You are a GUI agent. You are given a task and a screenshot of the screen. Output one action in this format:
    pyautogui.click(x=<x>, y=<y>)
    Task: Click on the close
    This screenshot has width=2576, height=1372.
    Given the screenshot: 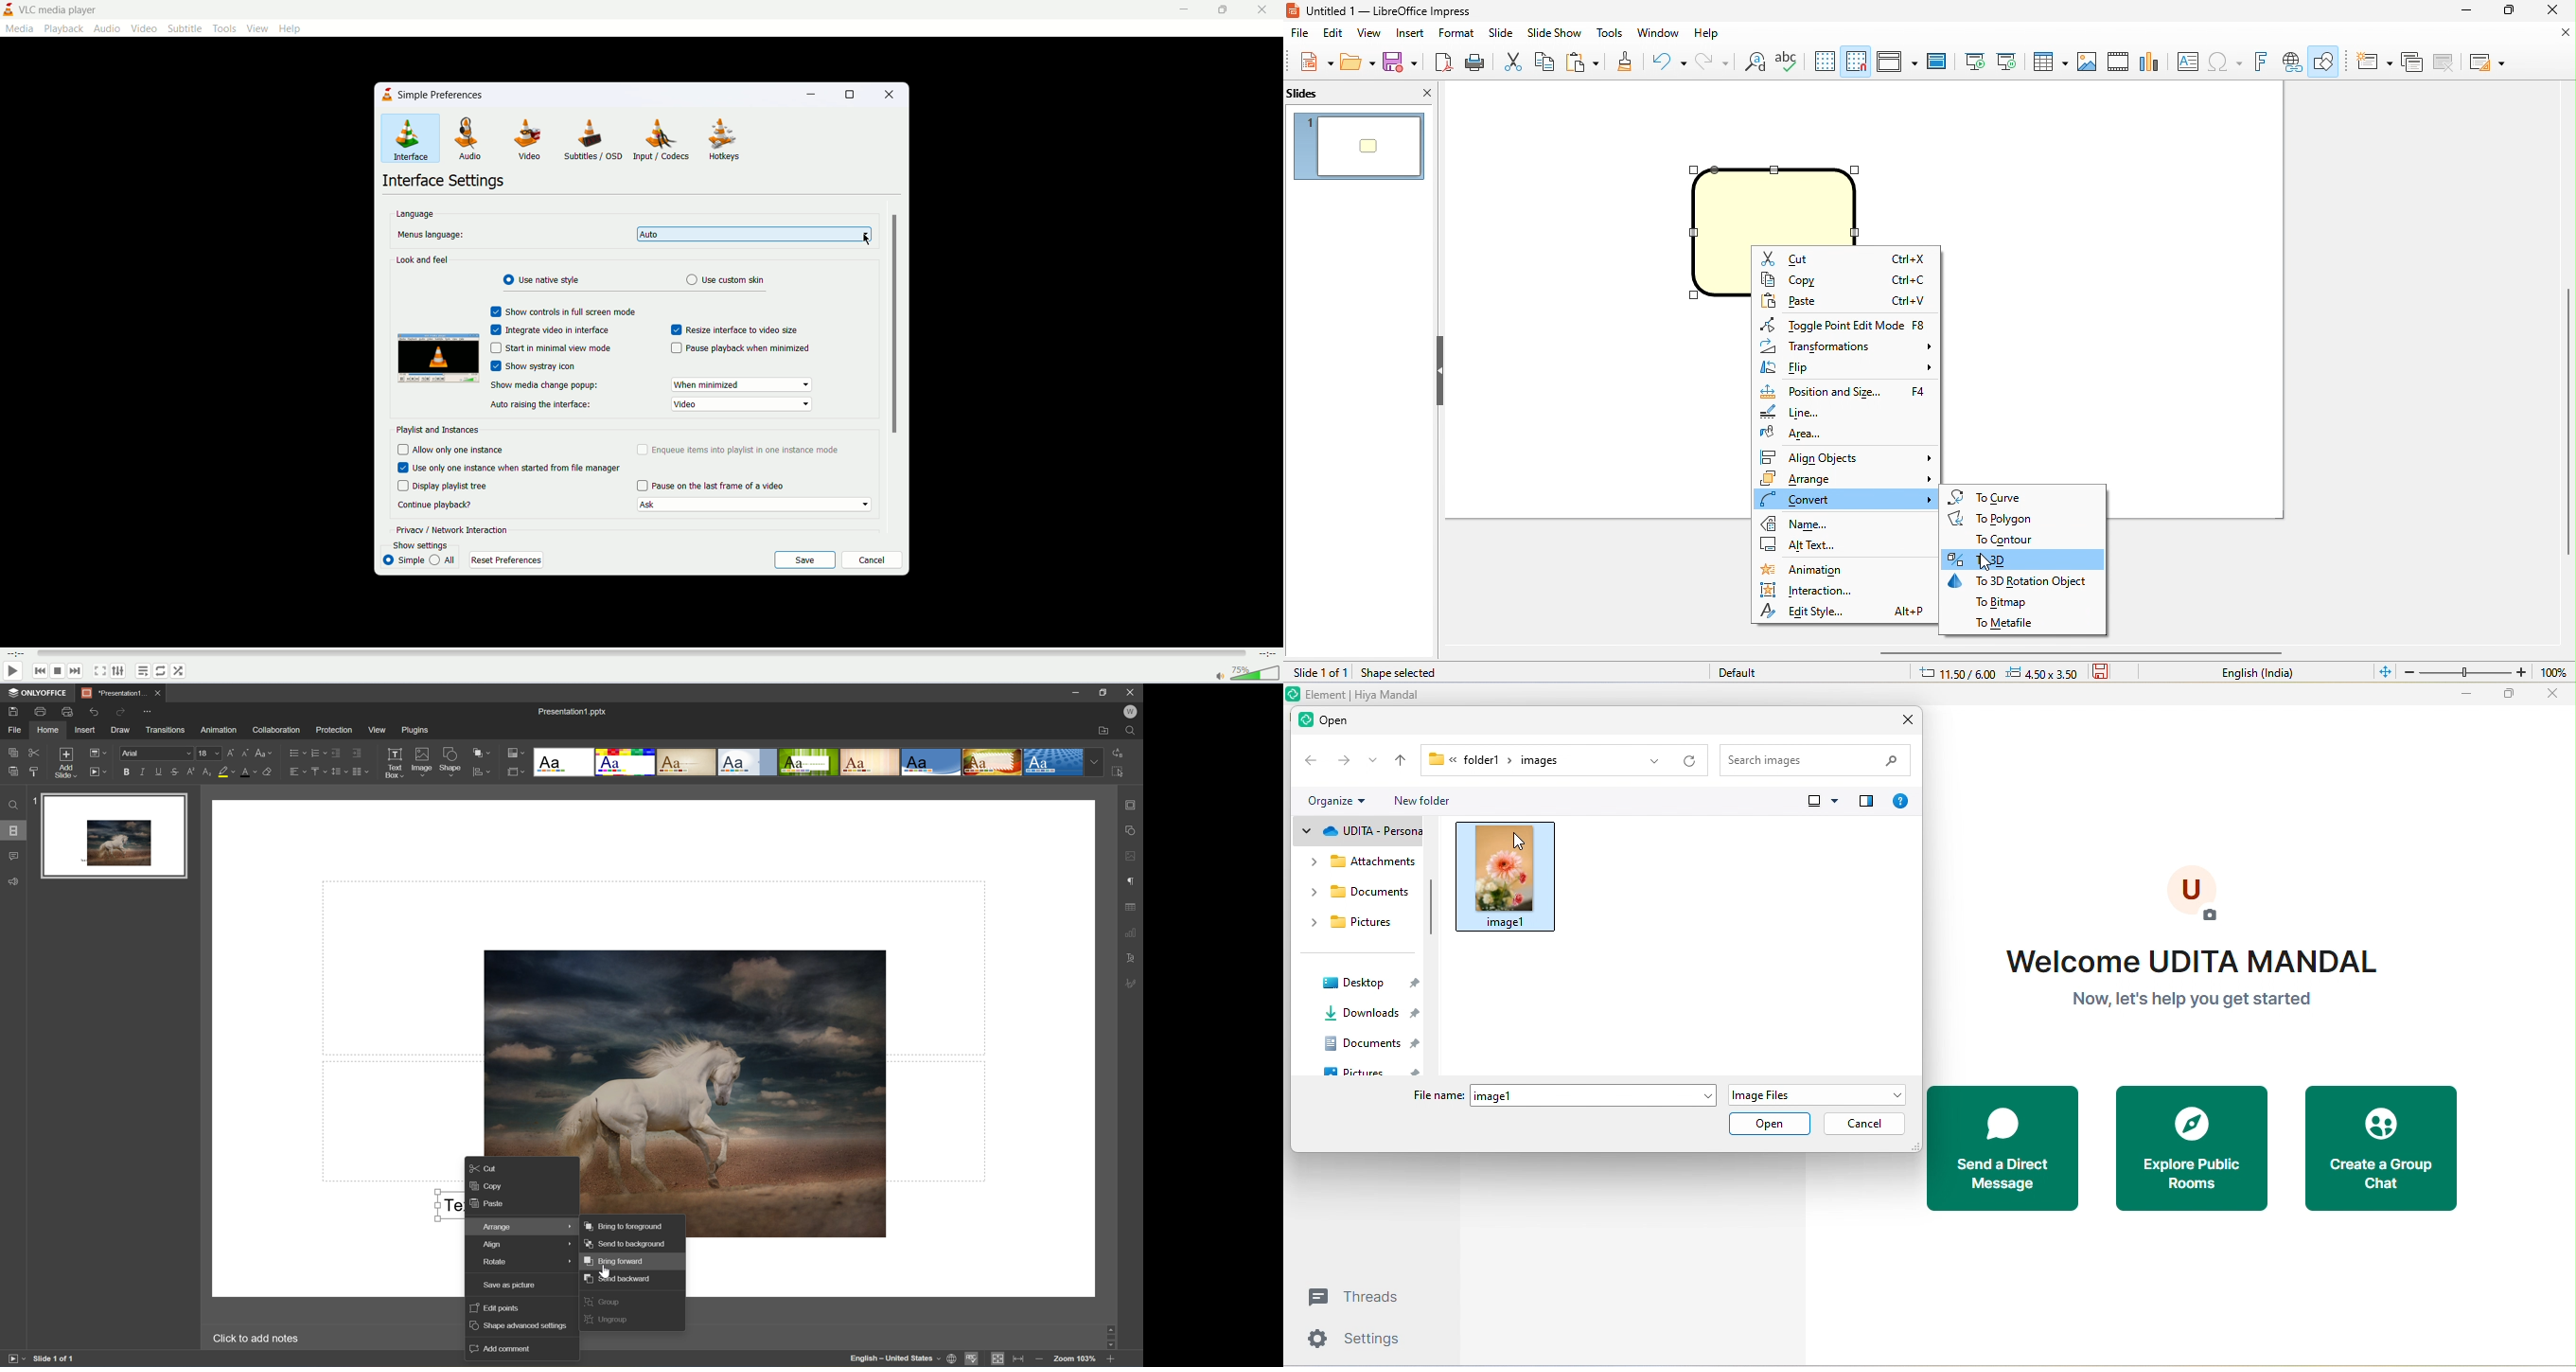 What is the action you would take?
    pyautogui.click(x=1902, y=719)
    